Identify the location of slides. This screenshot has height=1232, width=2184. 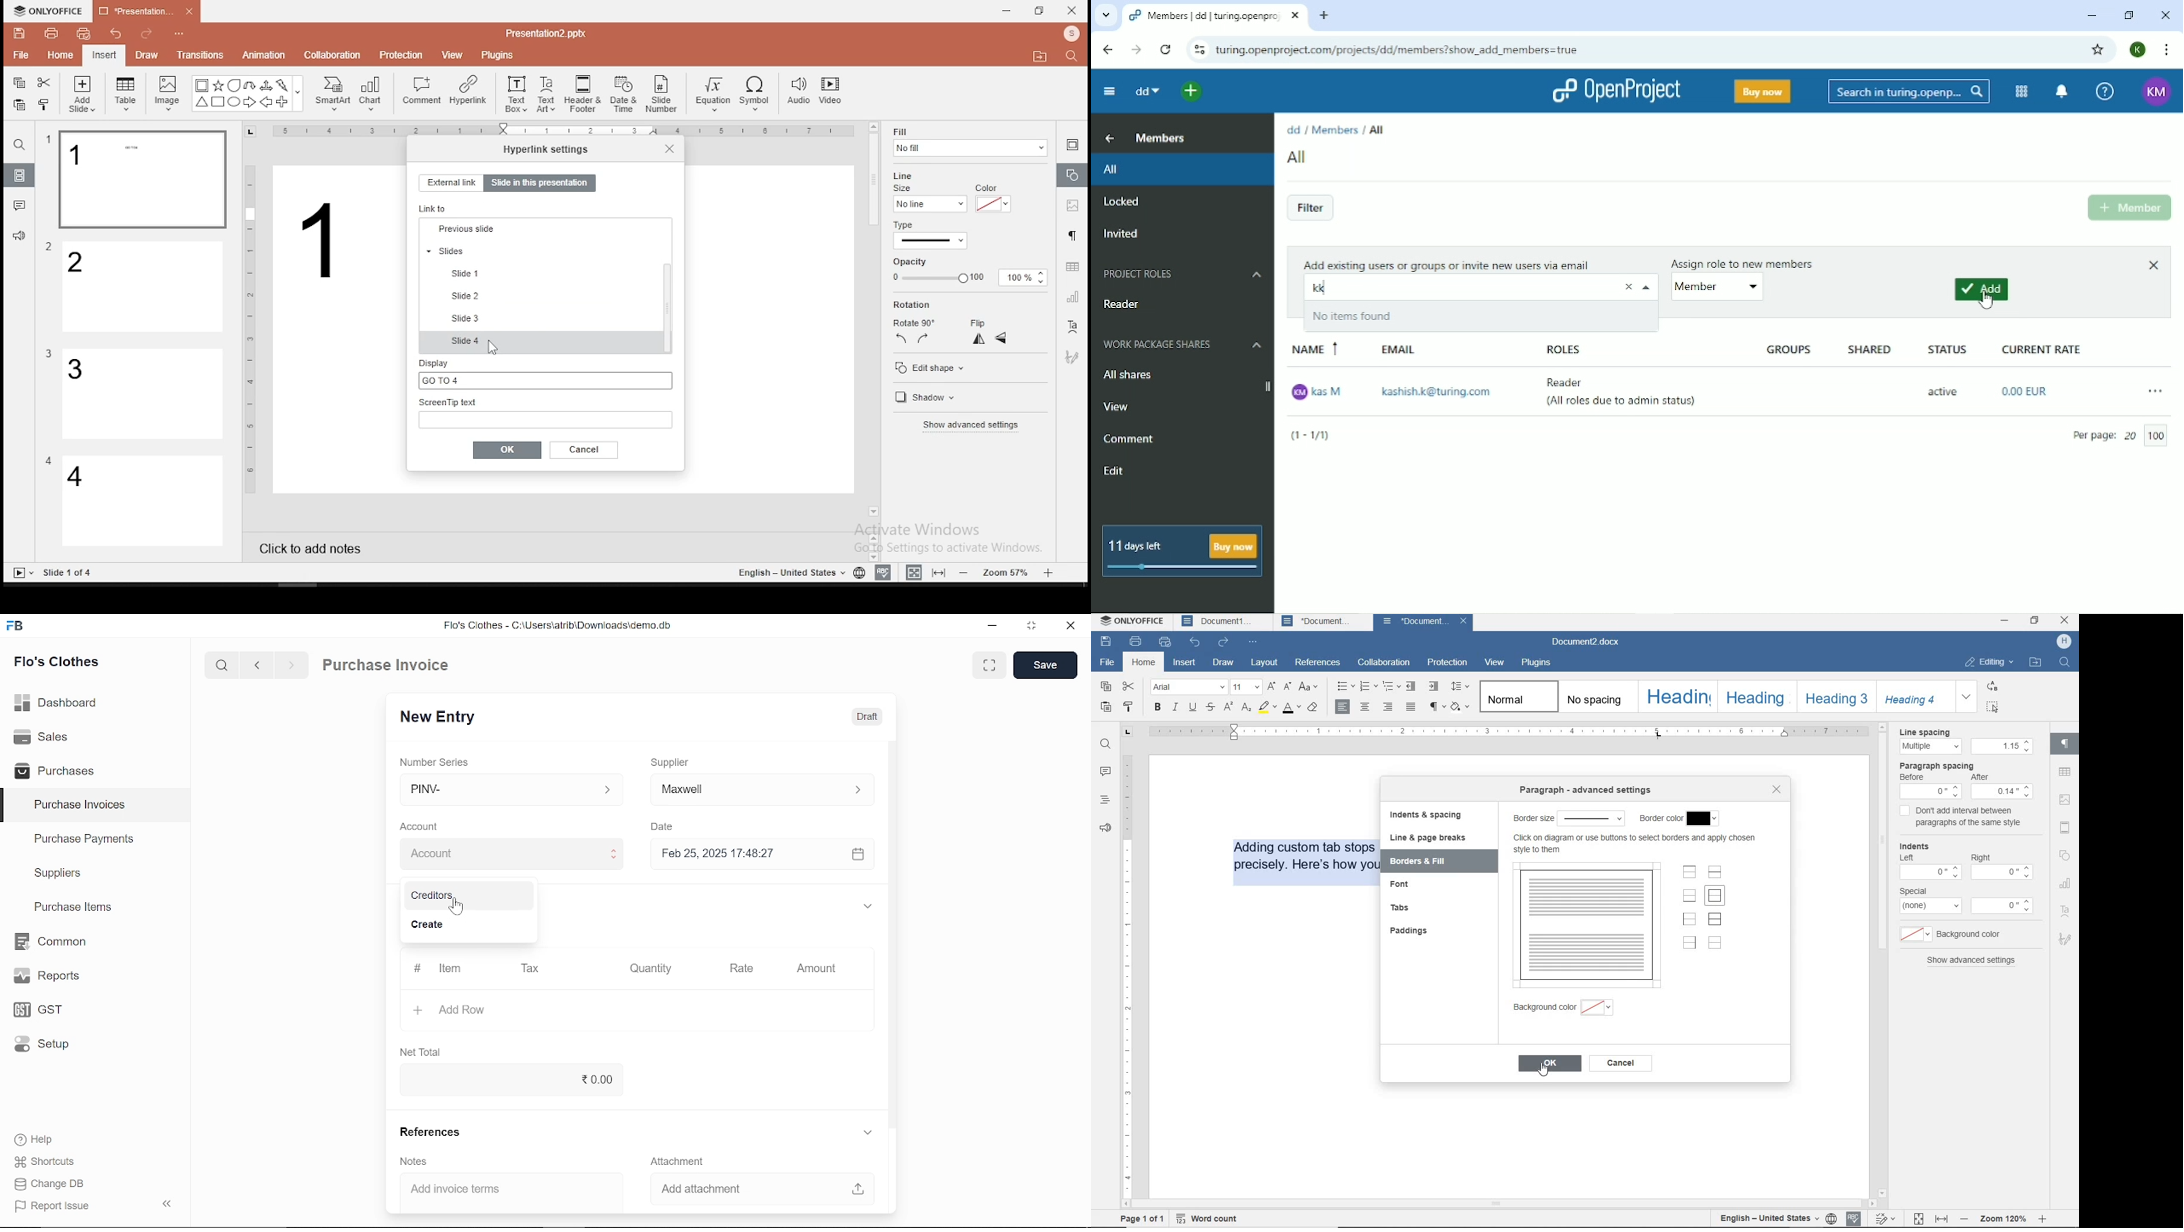
(20, 176).